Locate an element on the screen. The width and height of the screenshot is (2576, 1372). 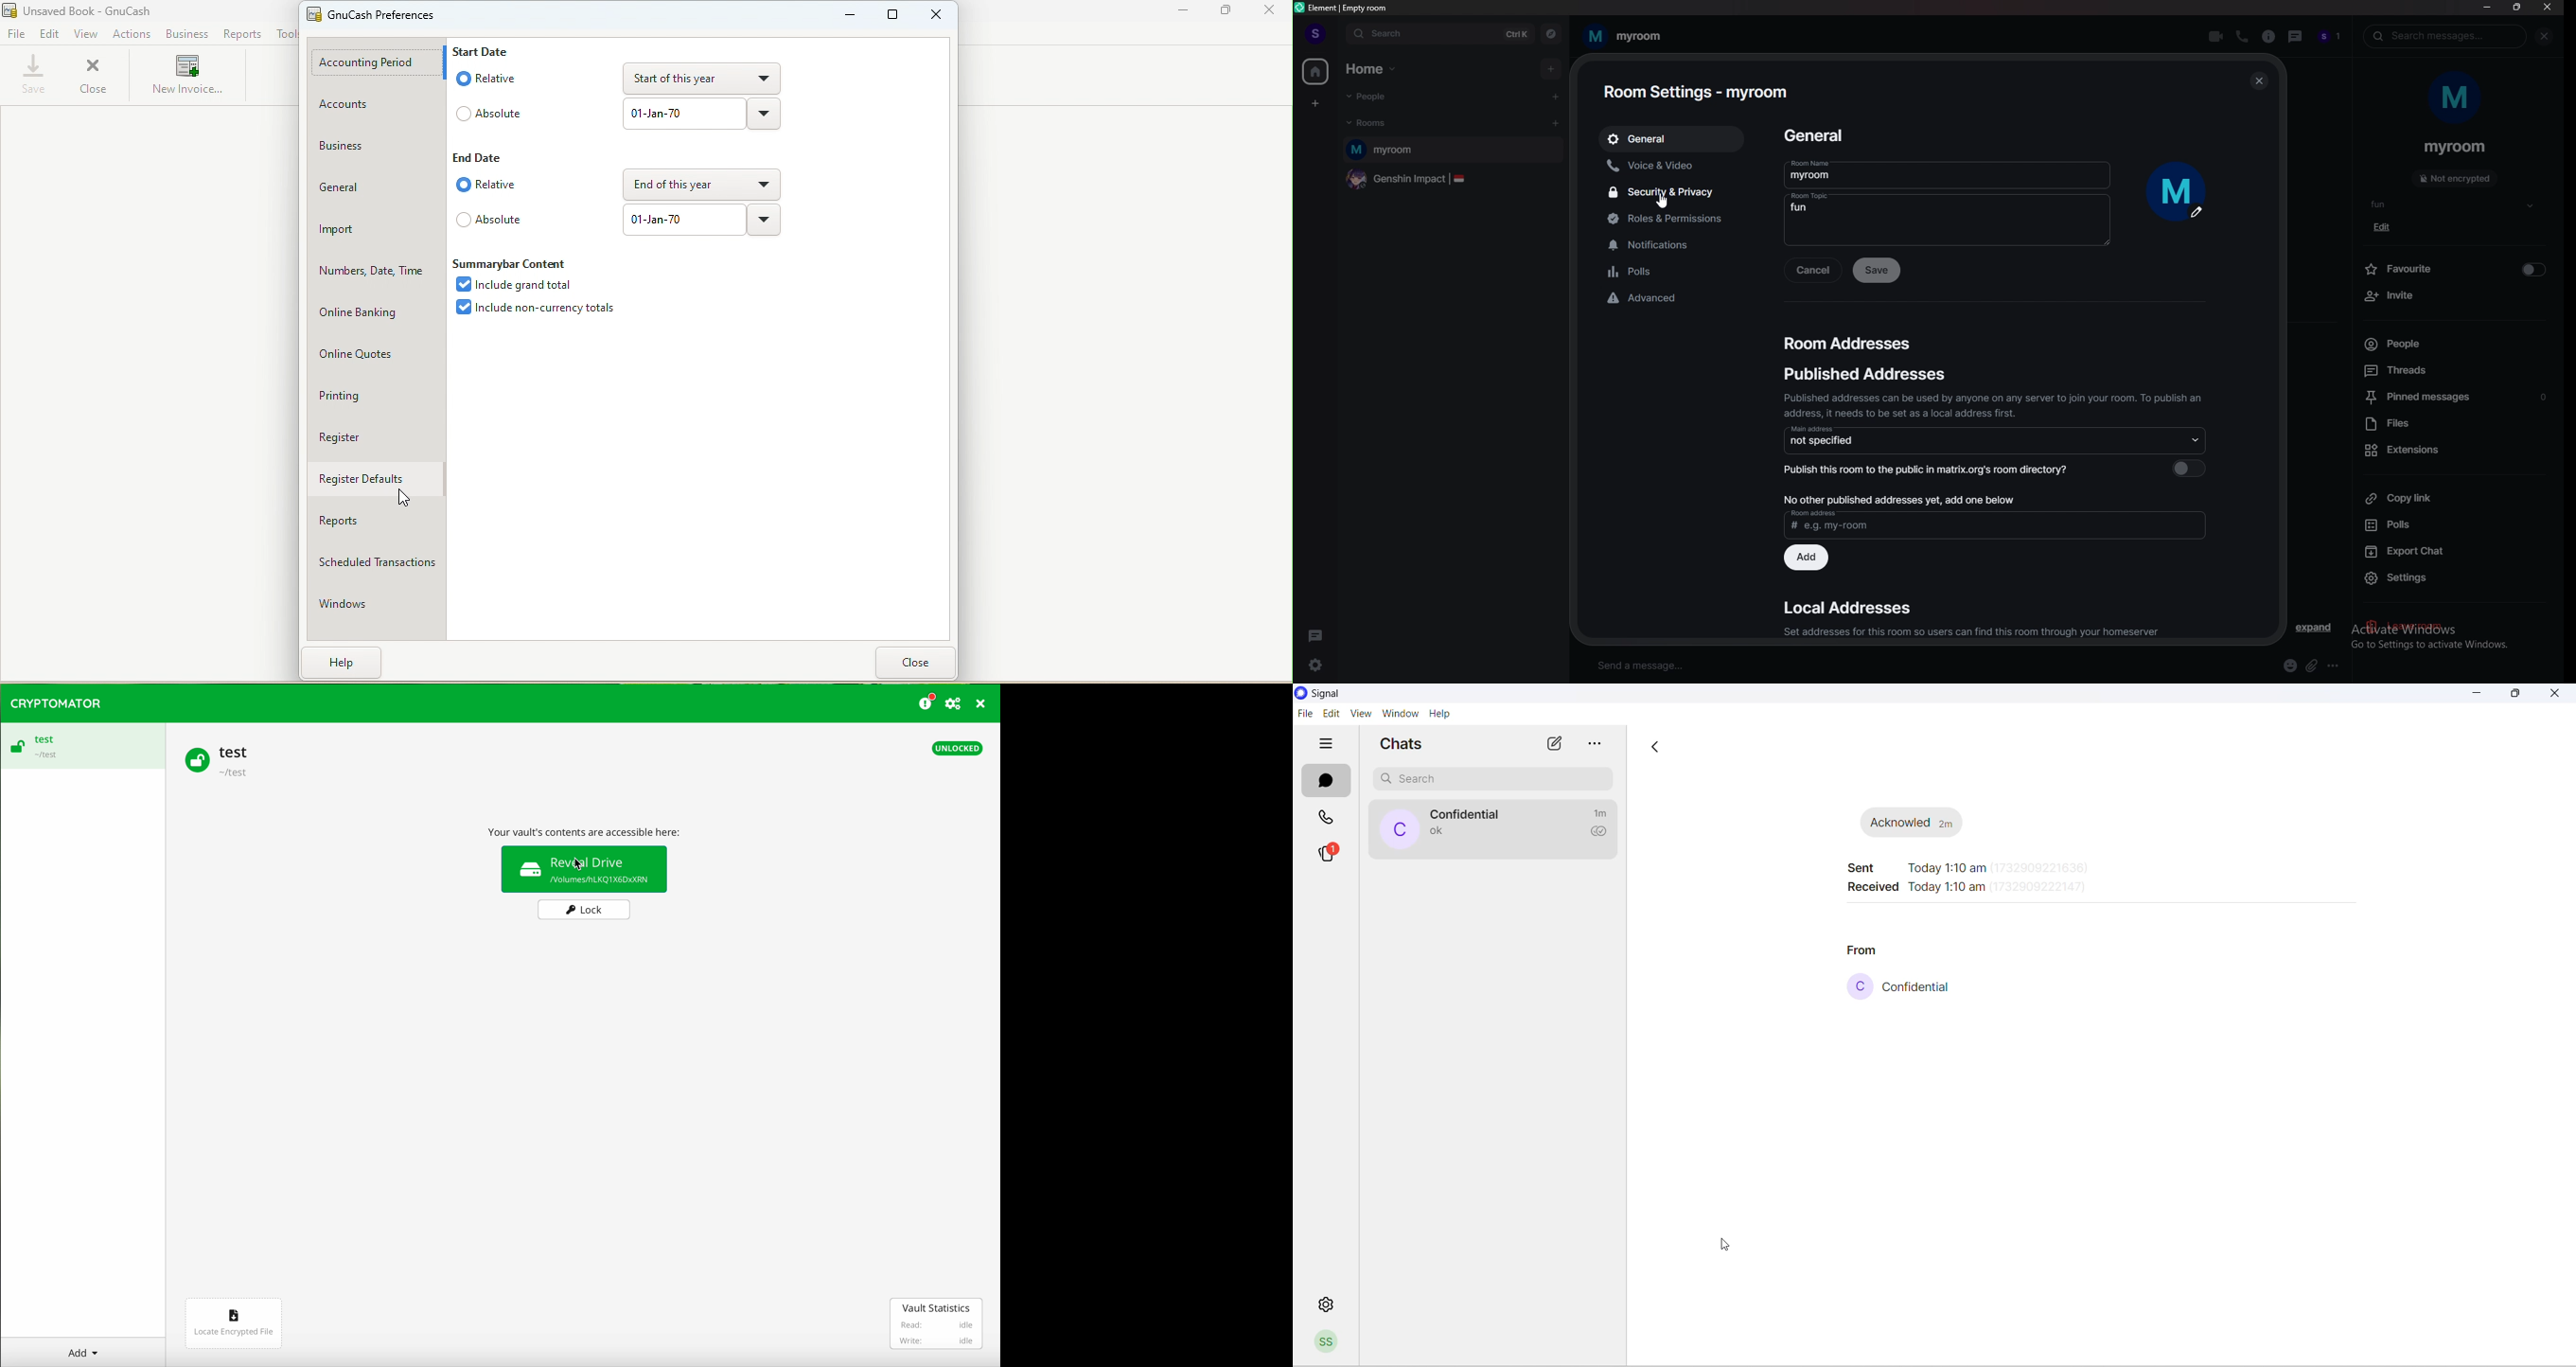
Accounts is located at coordinates (381, 103).